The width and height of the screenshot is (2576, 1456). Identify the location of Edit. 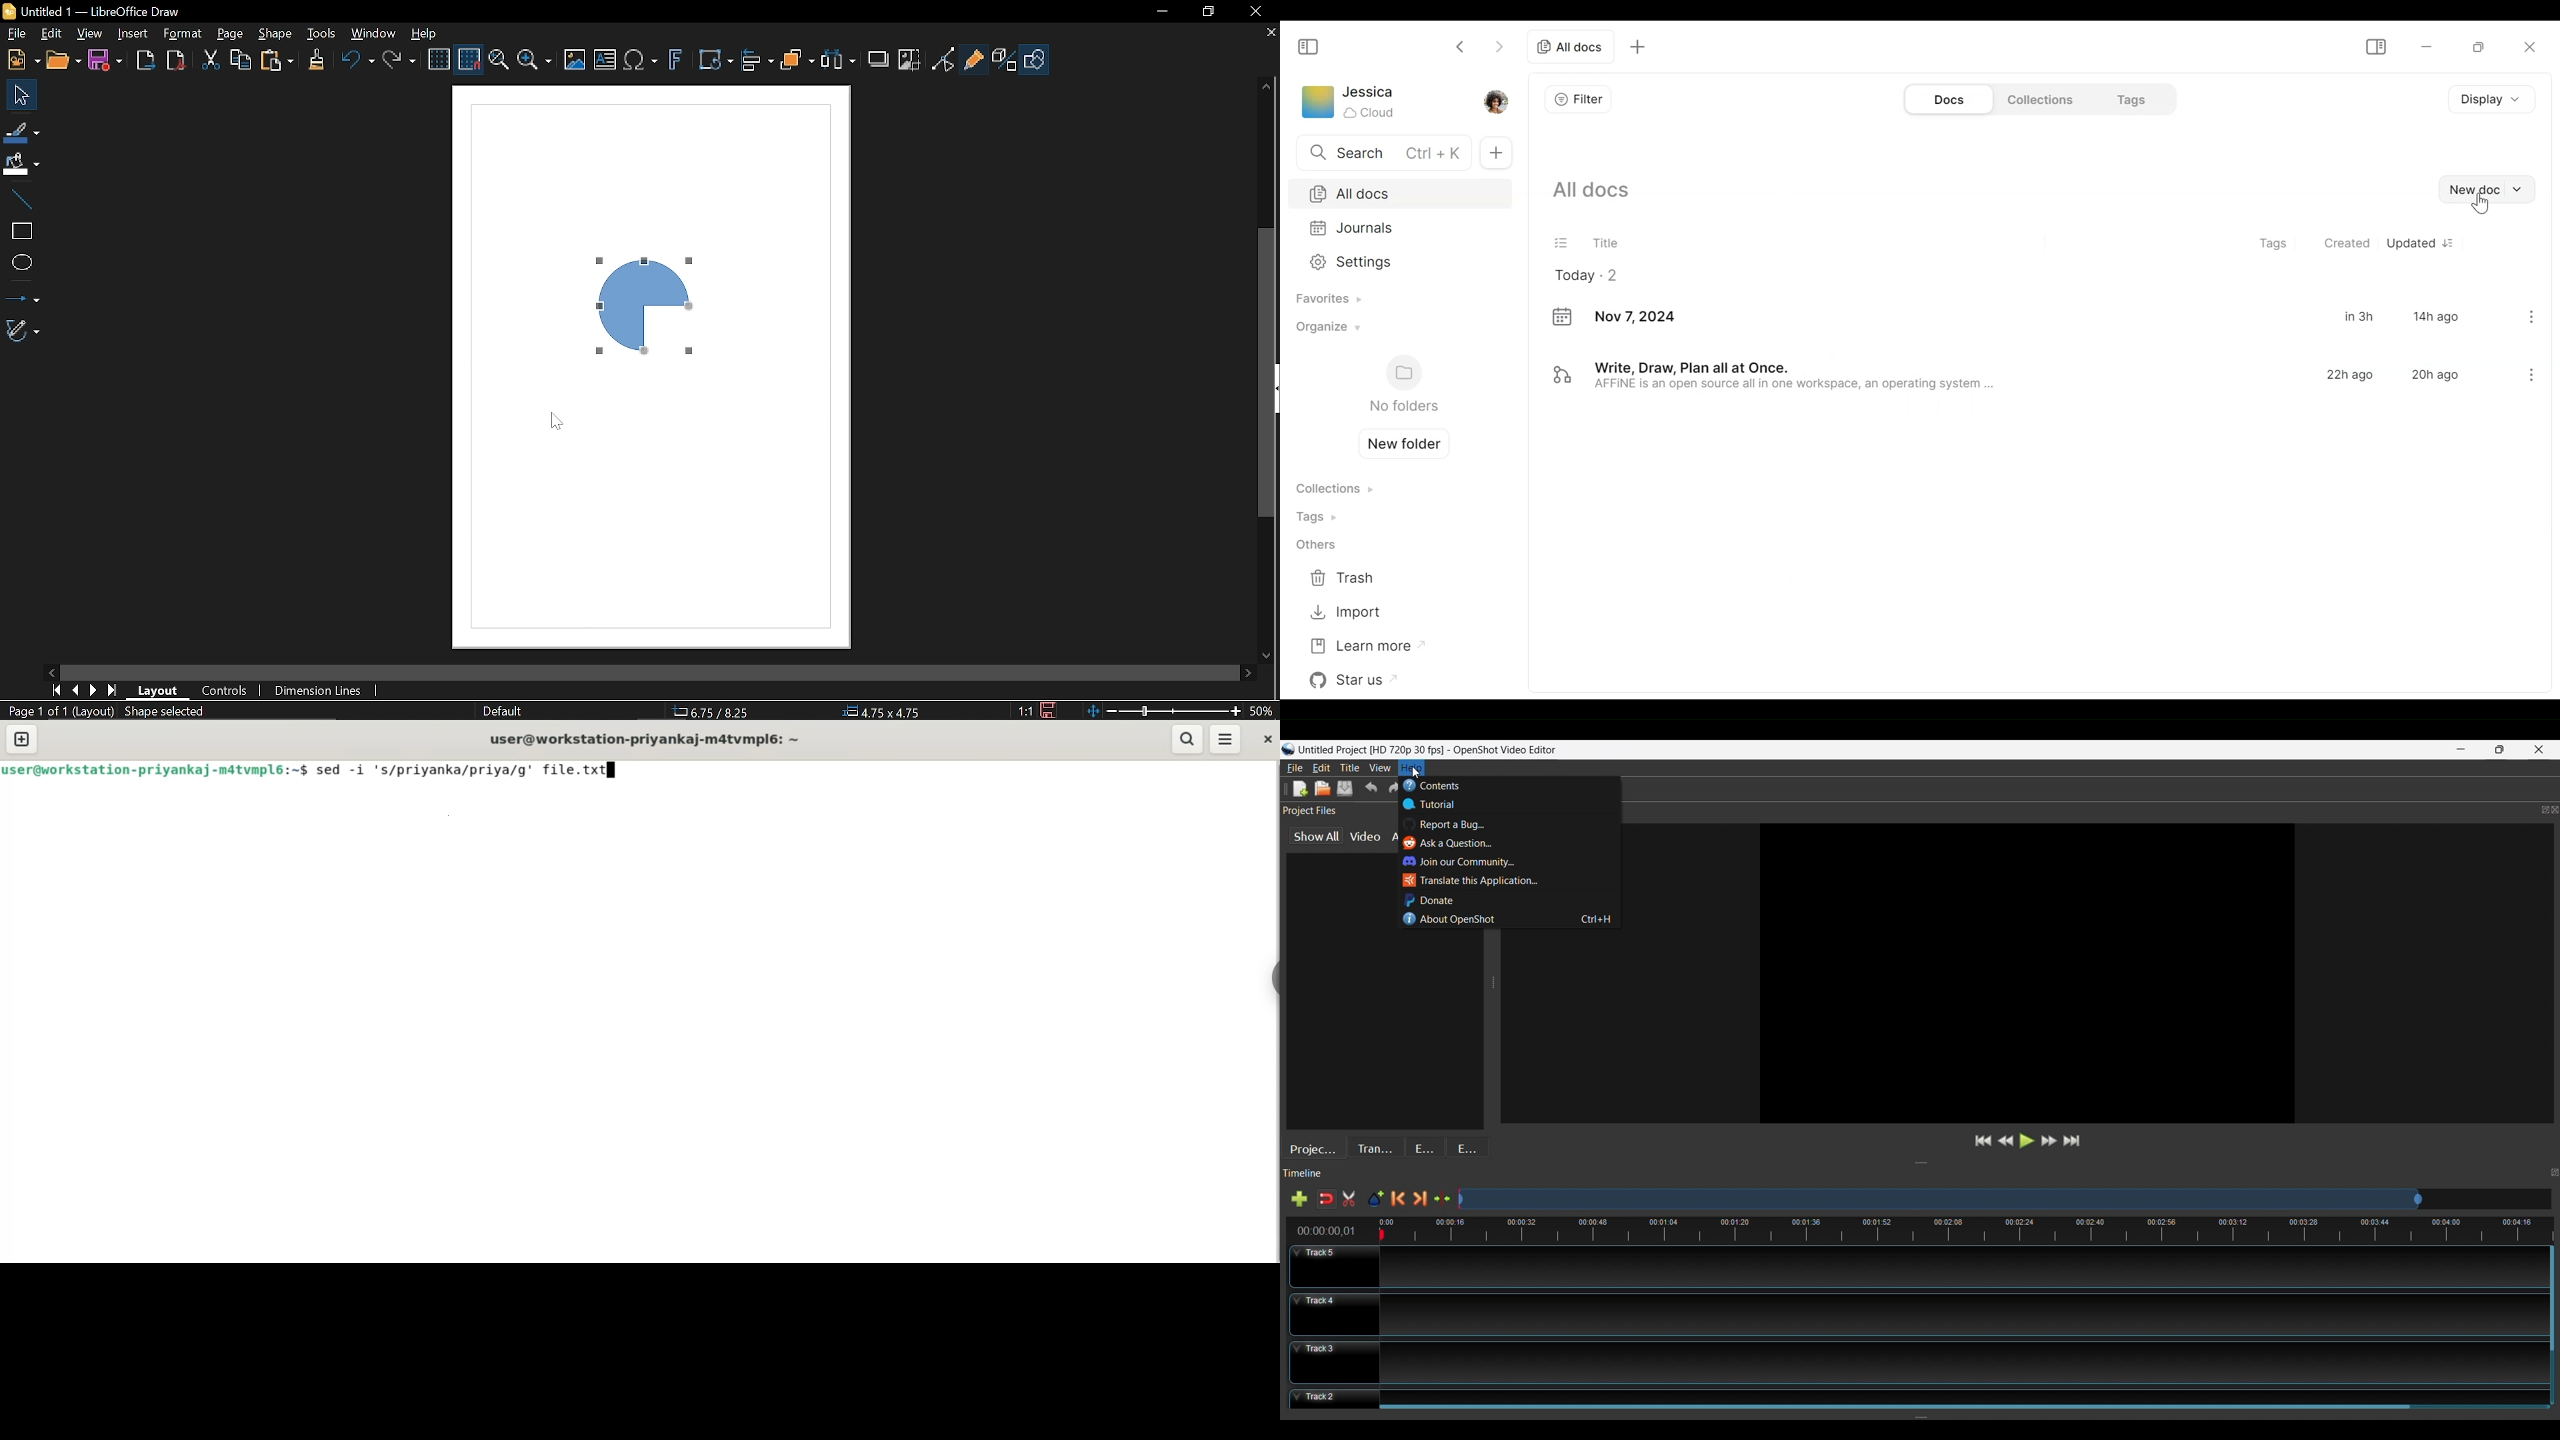
(1321, 767).